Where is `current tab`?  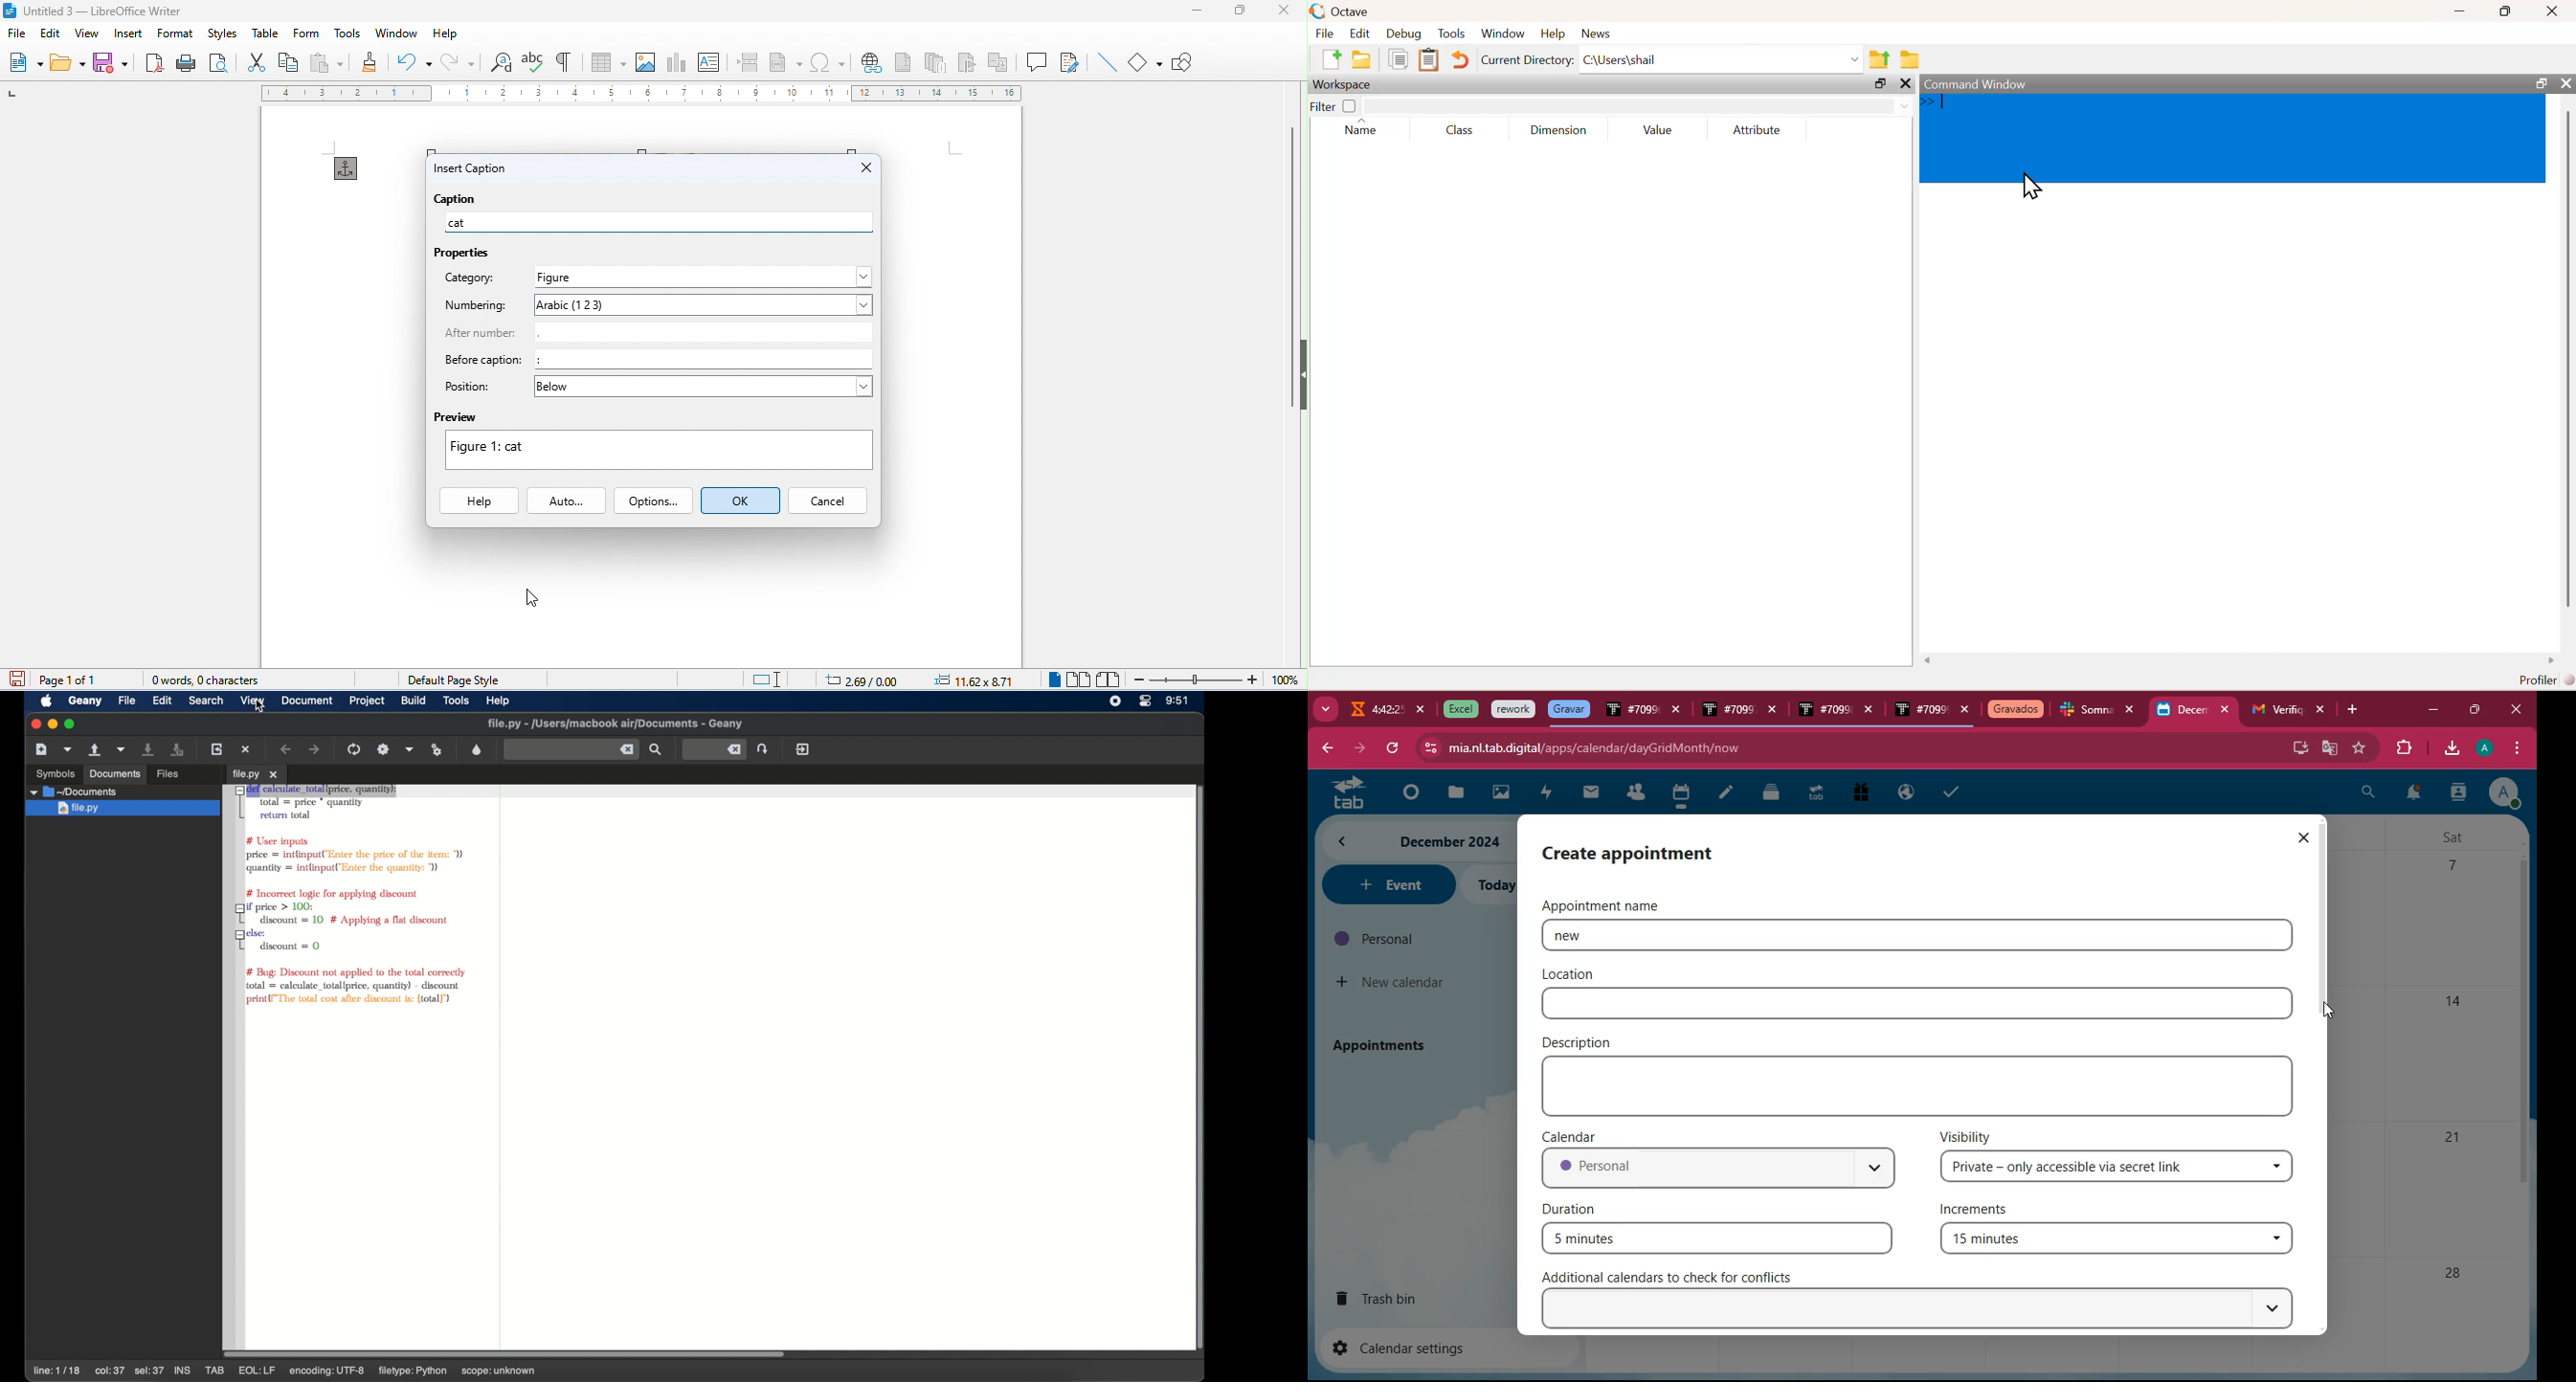 current tab is located at coordinates (2182, 714).